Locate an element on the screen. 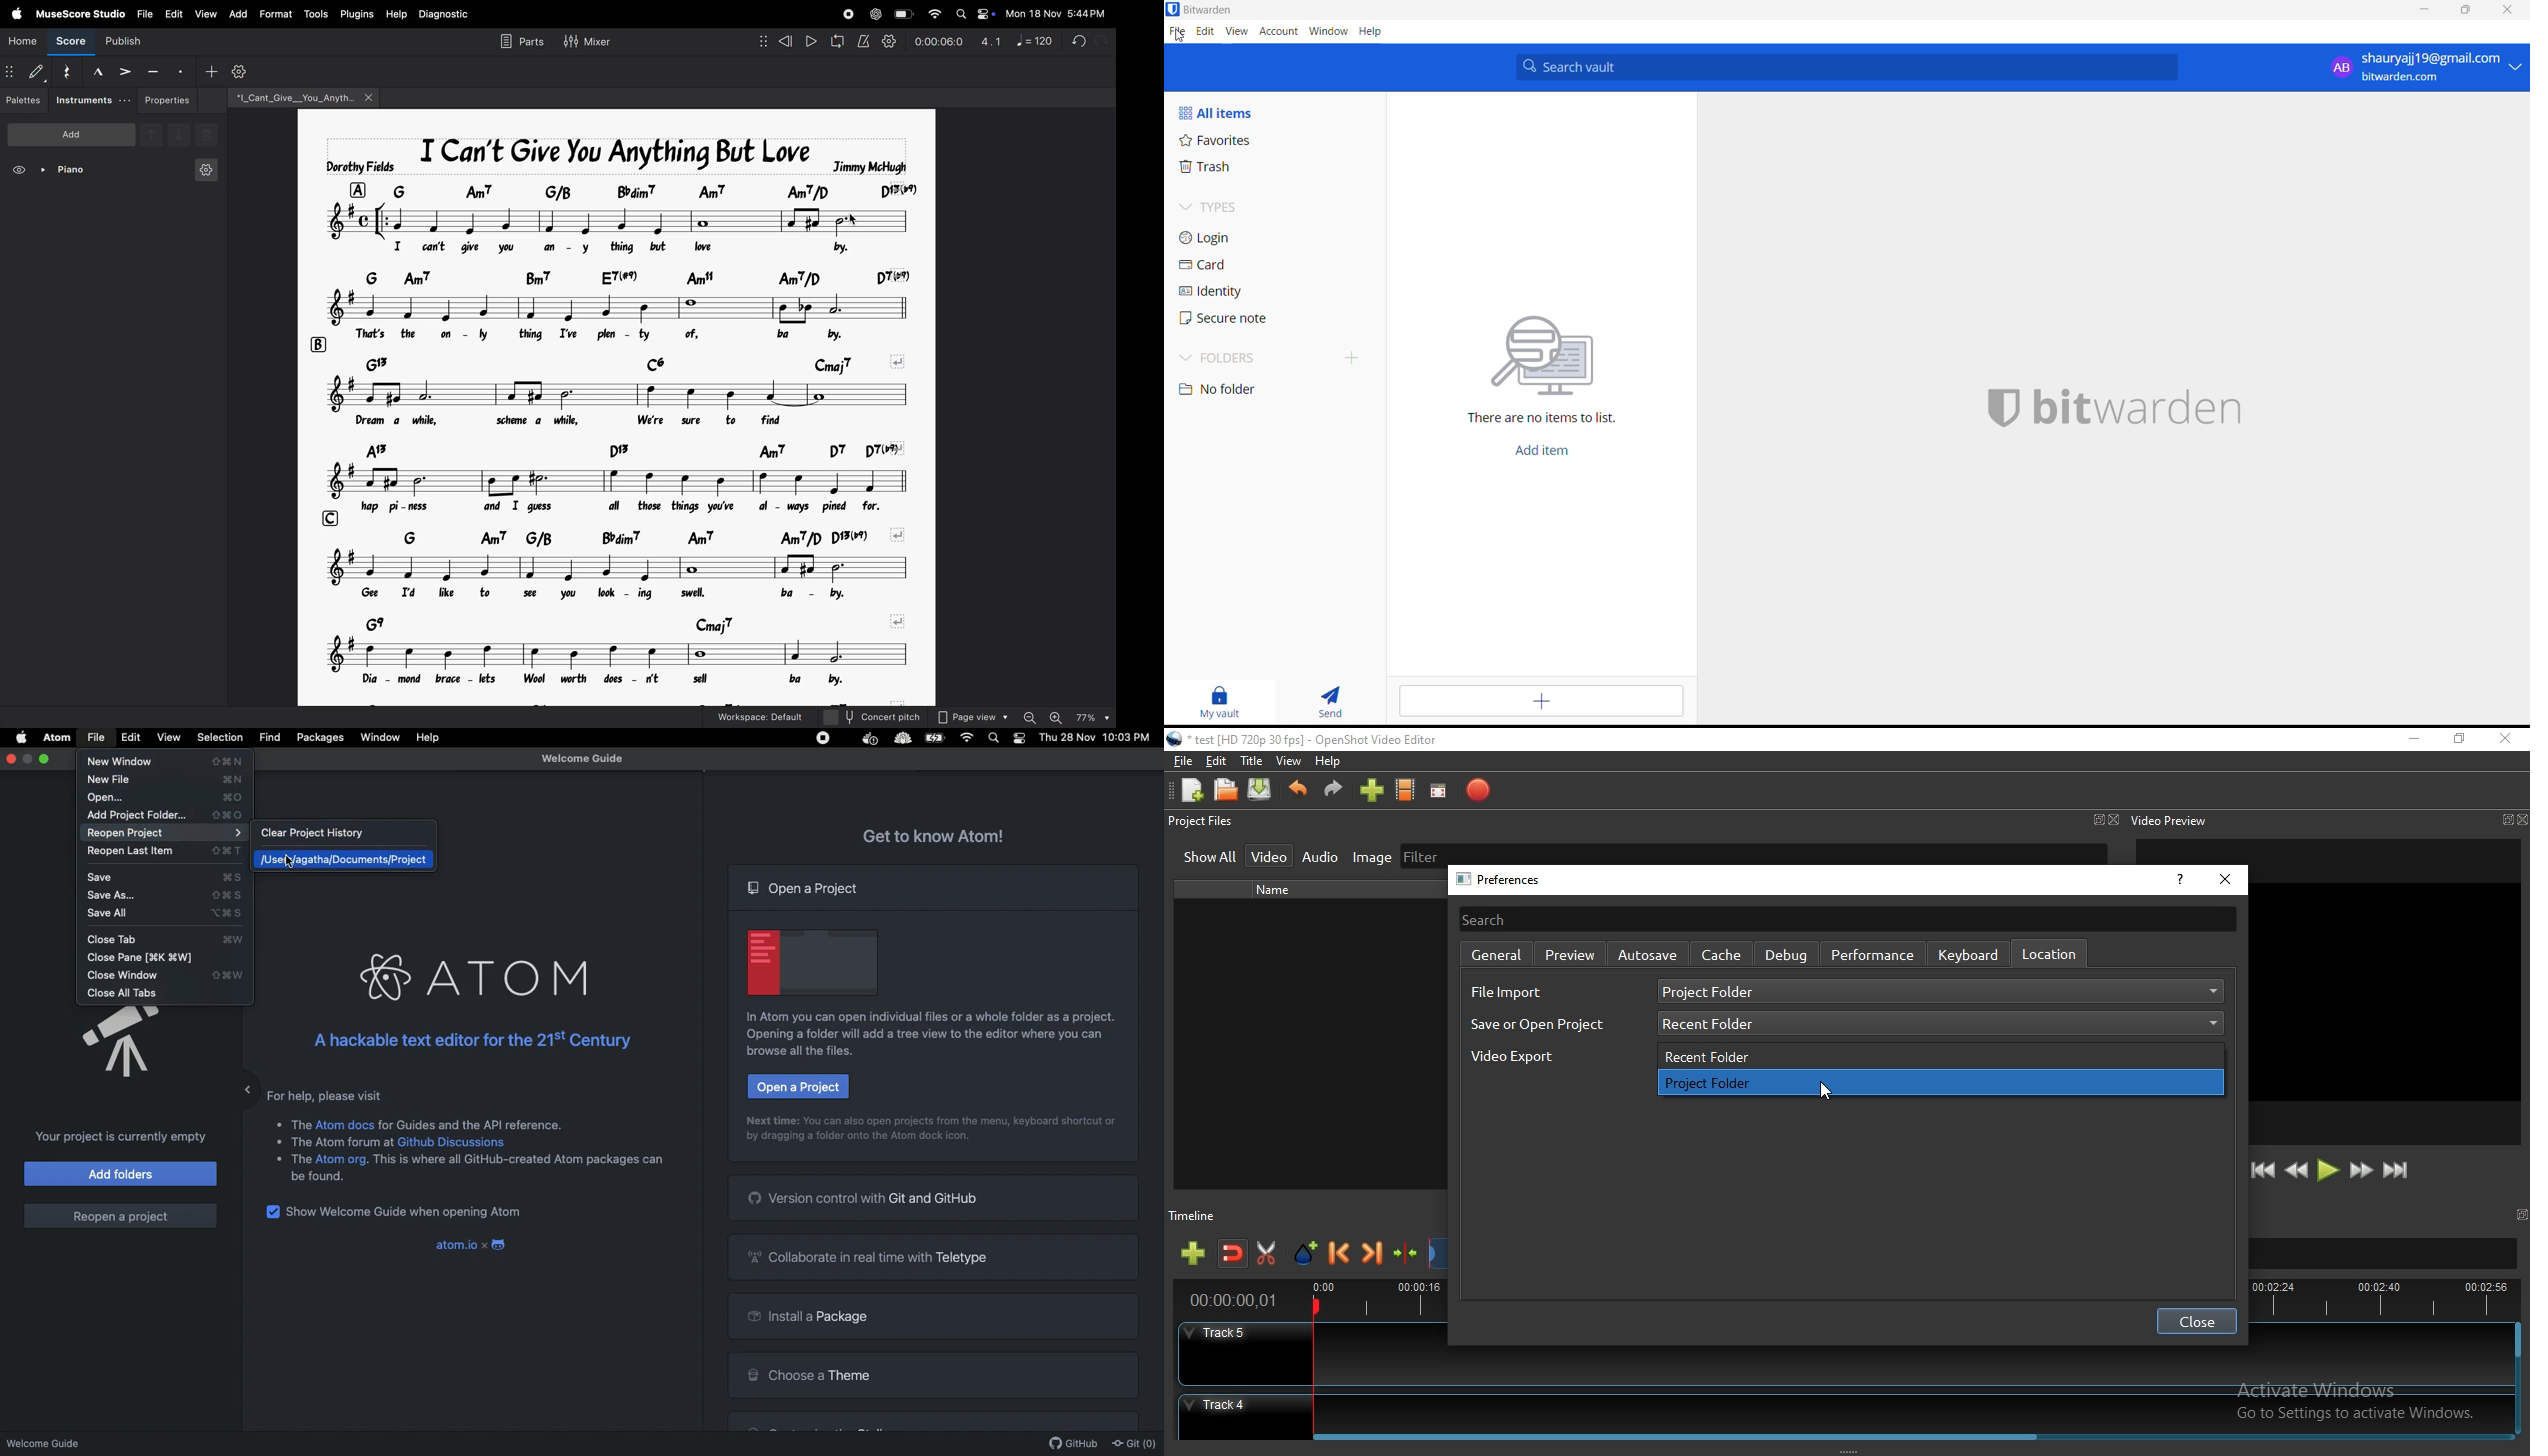 This screenshot has height=1456, width=2548. Docker is located at coordinates (869, 739).